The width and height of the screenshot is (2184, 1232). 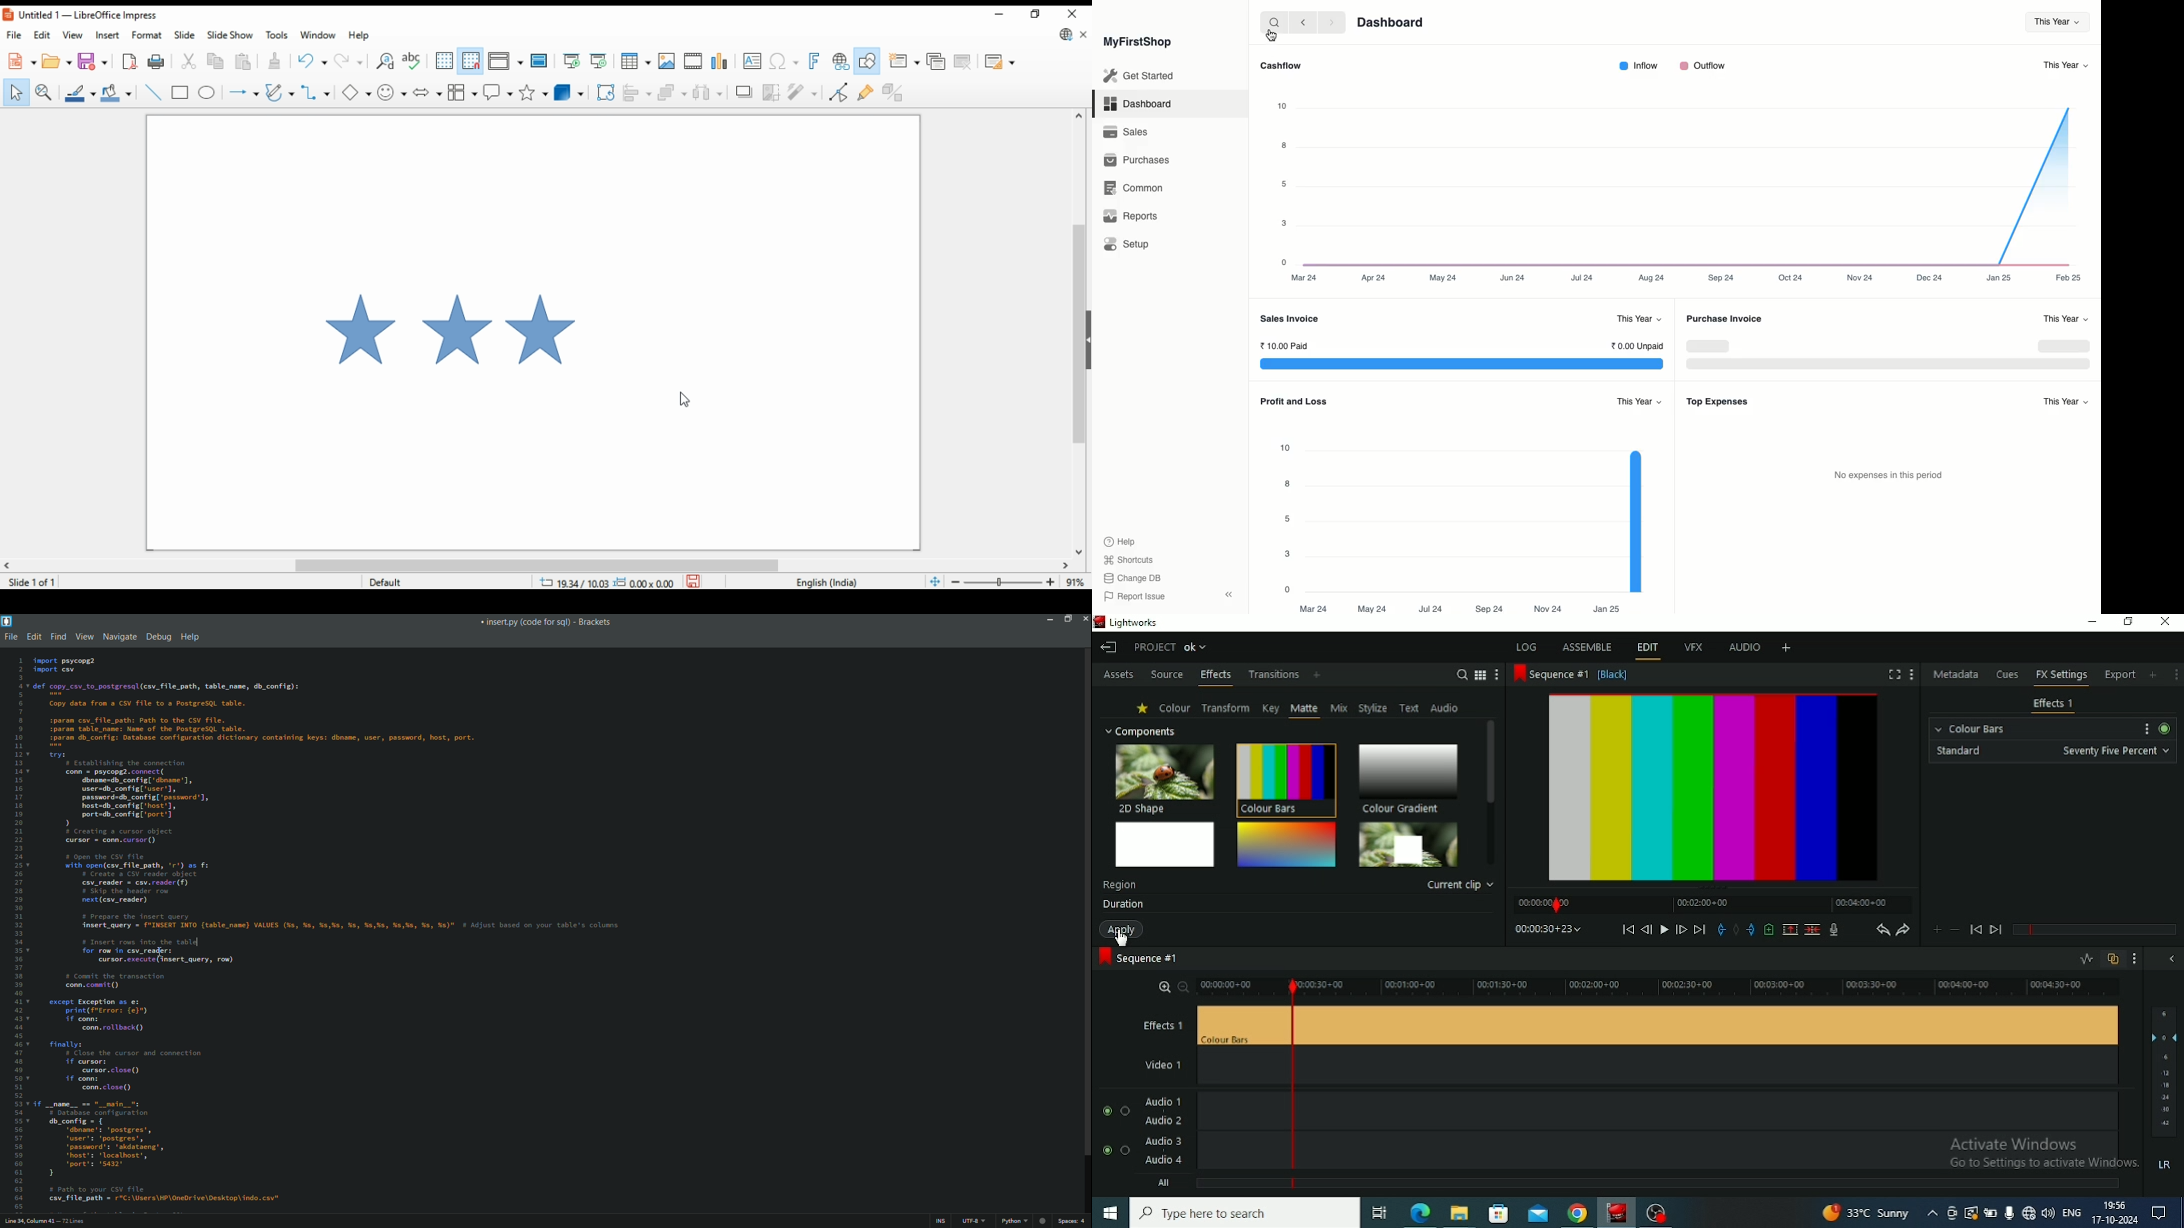 I want to click on Toggle bypass, so click(x=2163, y=728).